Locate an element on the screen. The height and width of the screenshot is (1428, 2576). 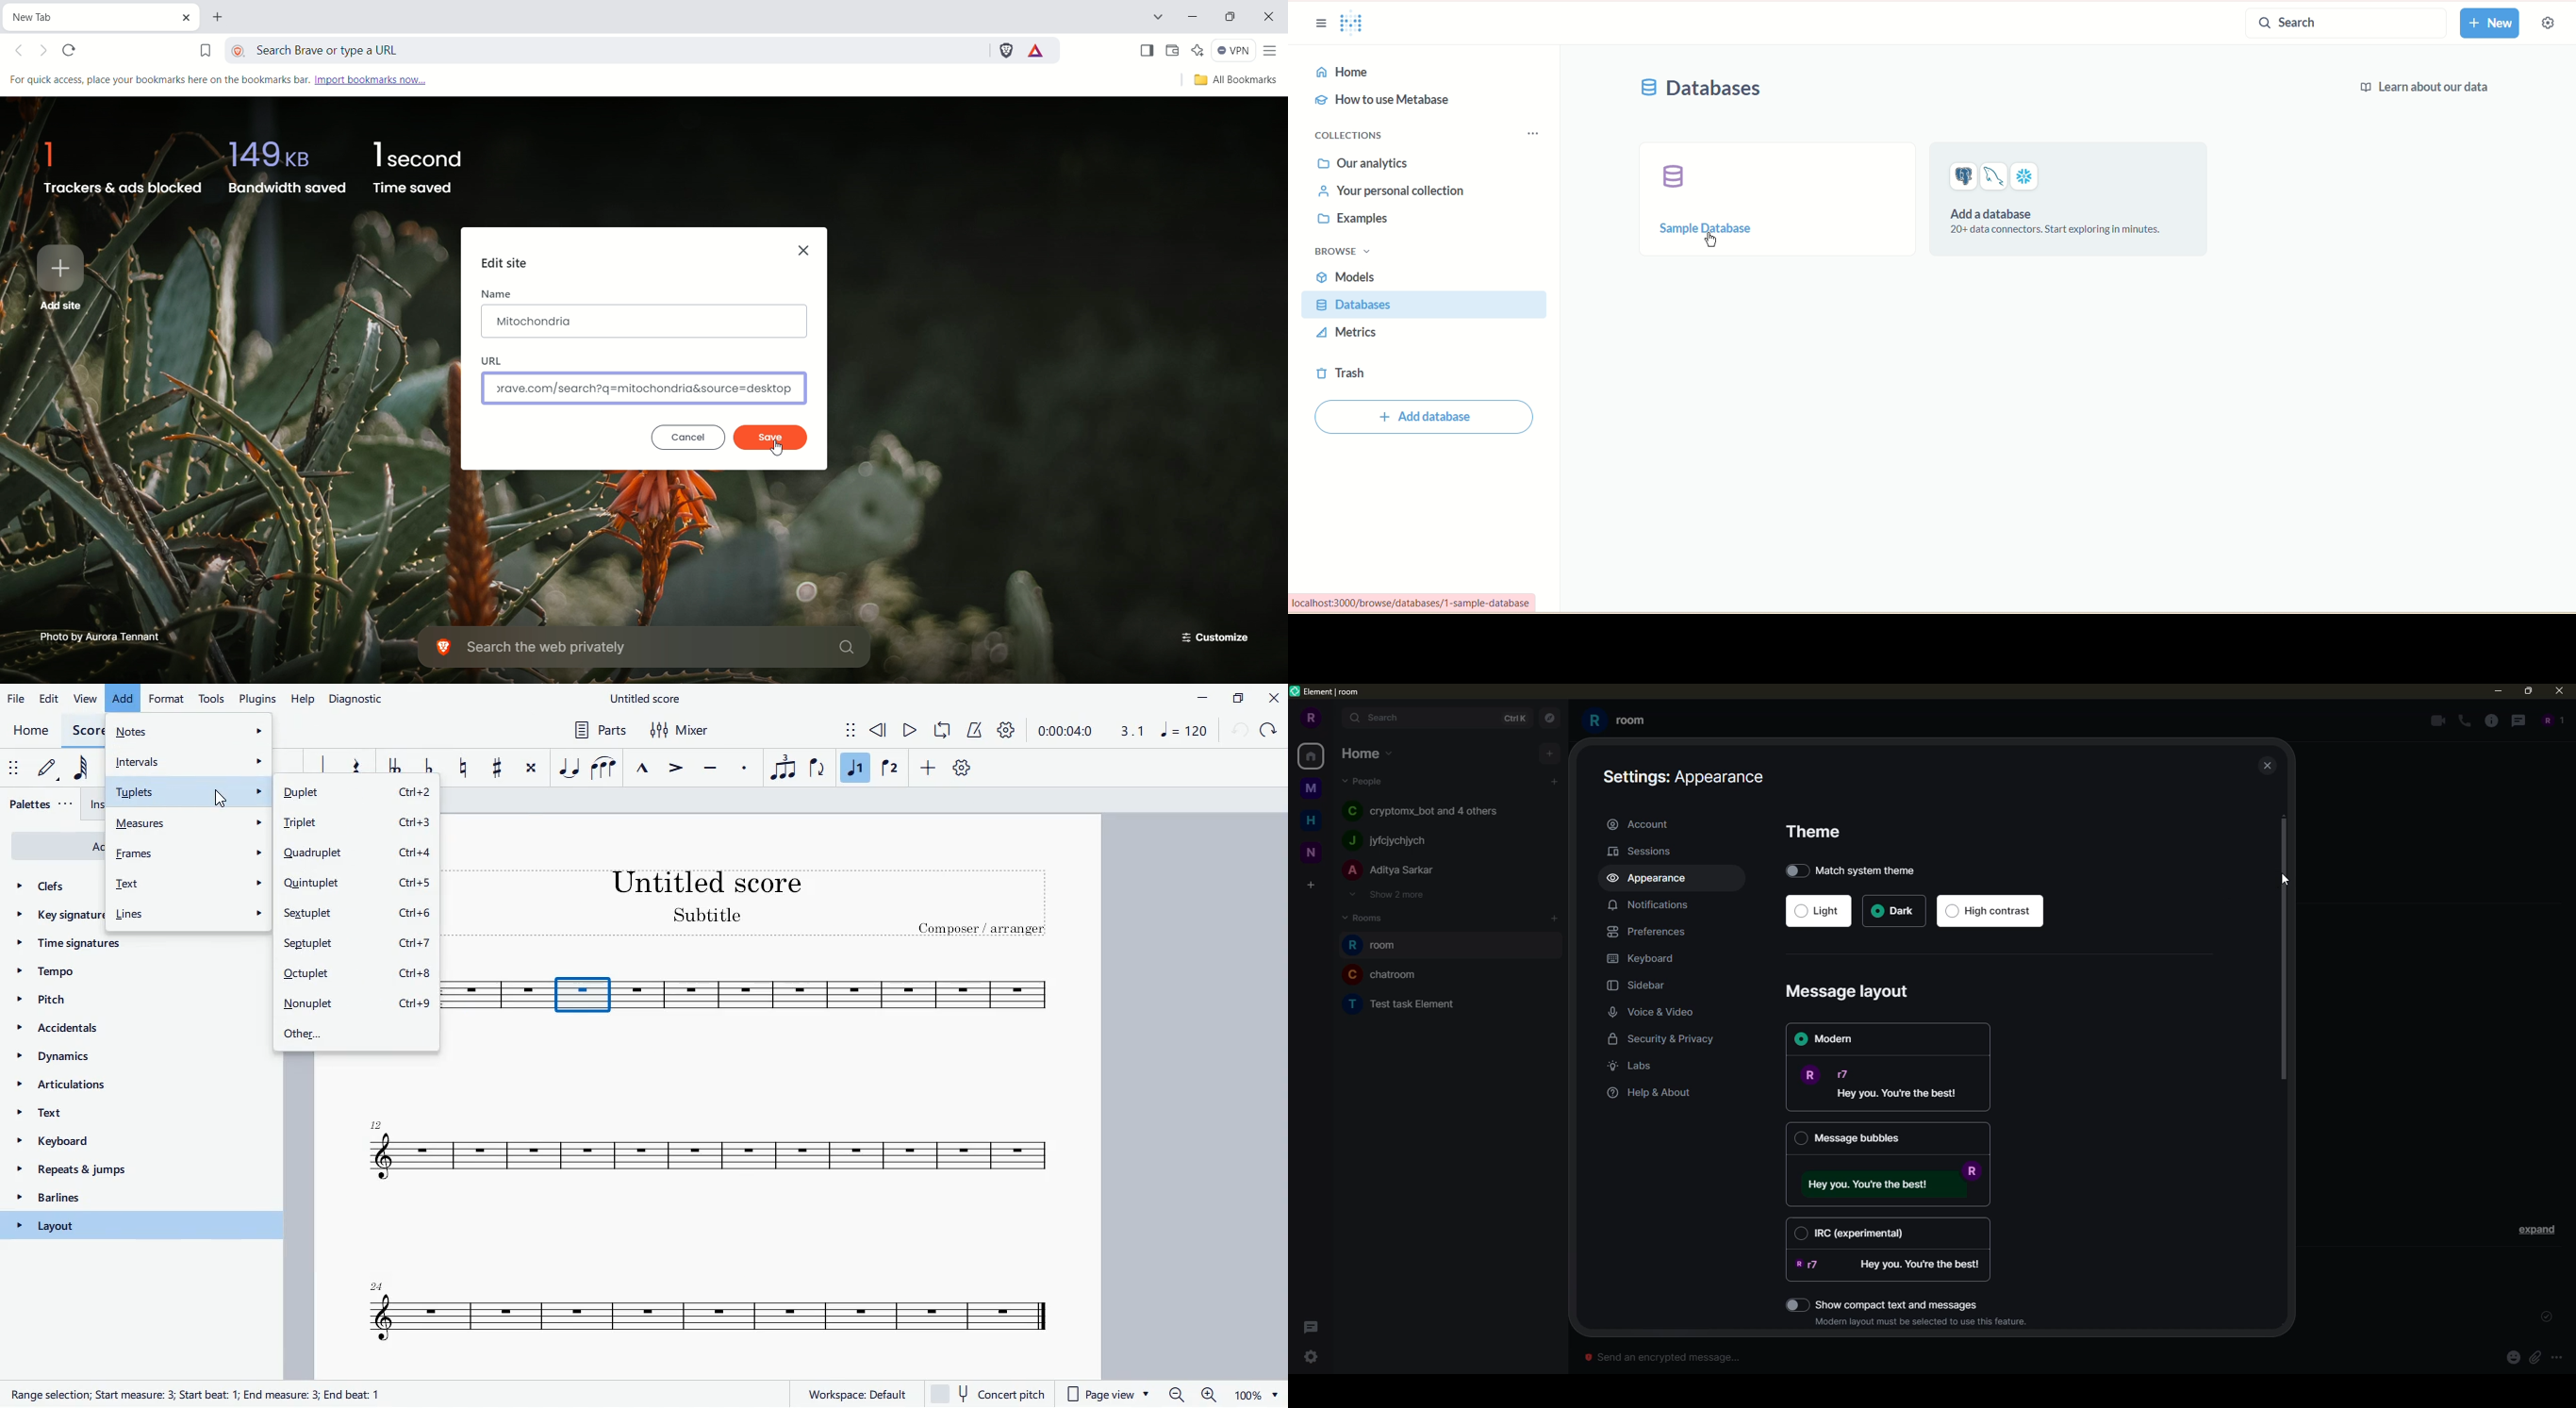
URL is located at coordinates (645, 389).